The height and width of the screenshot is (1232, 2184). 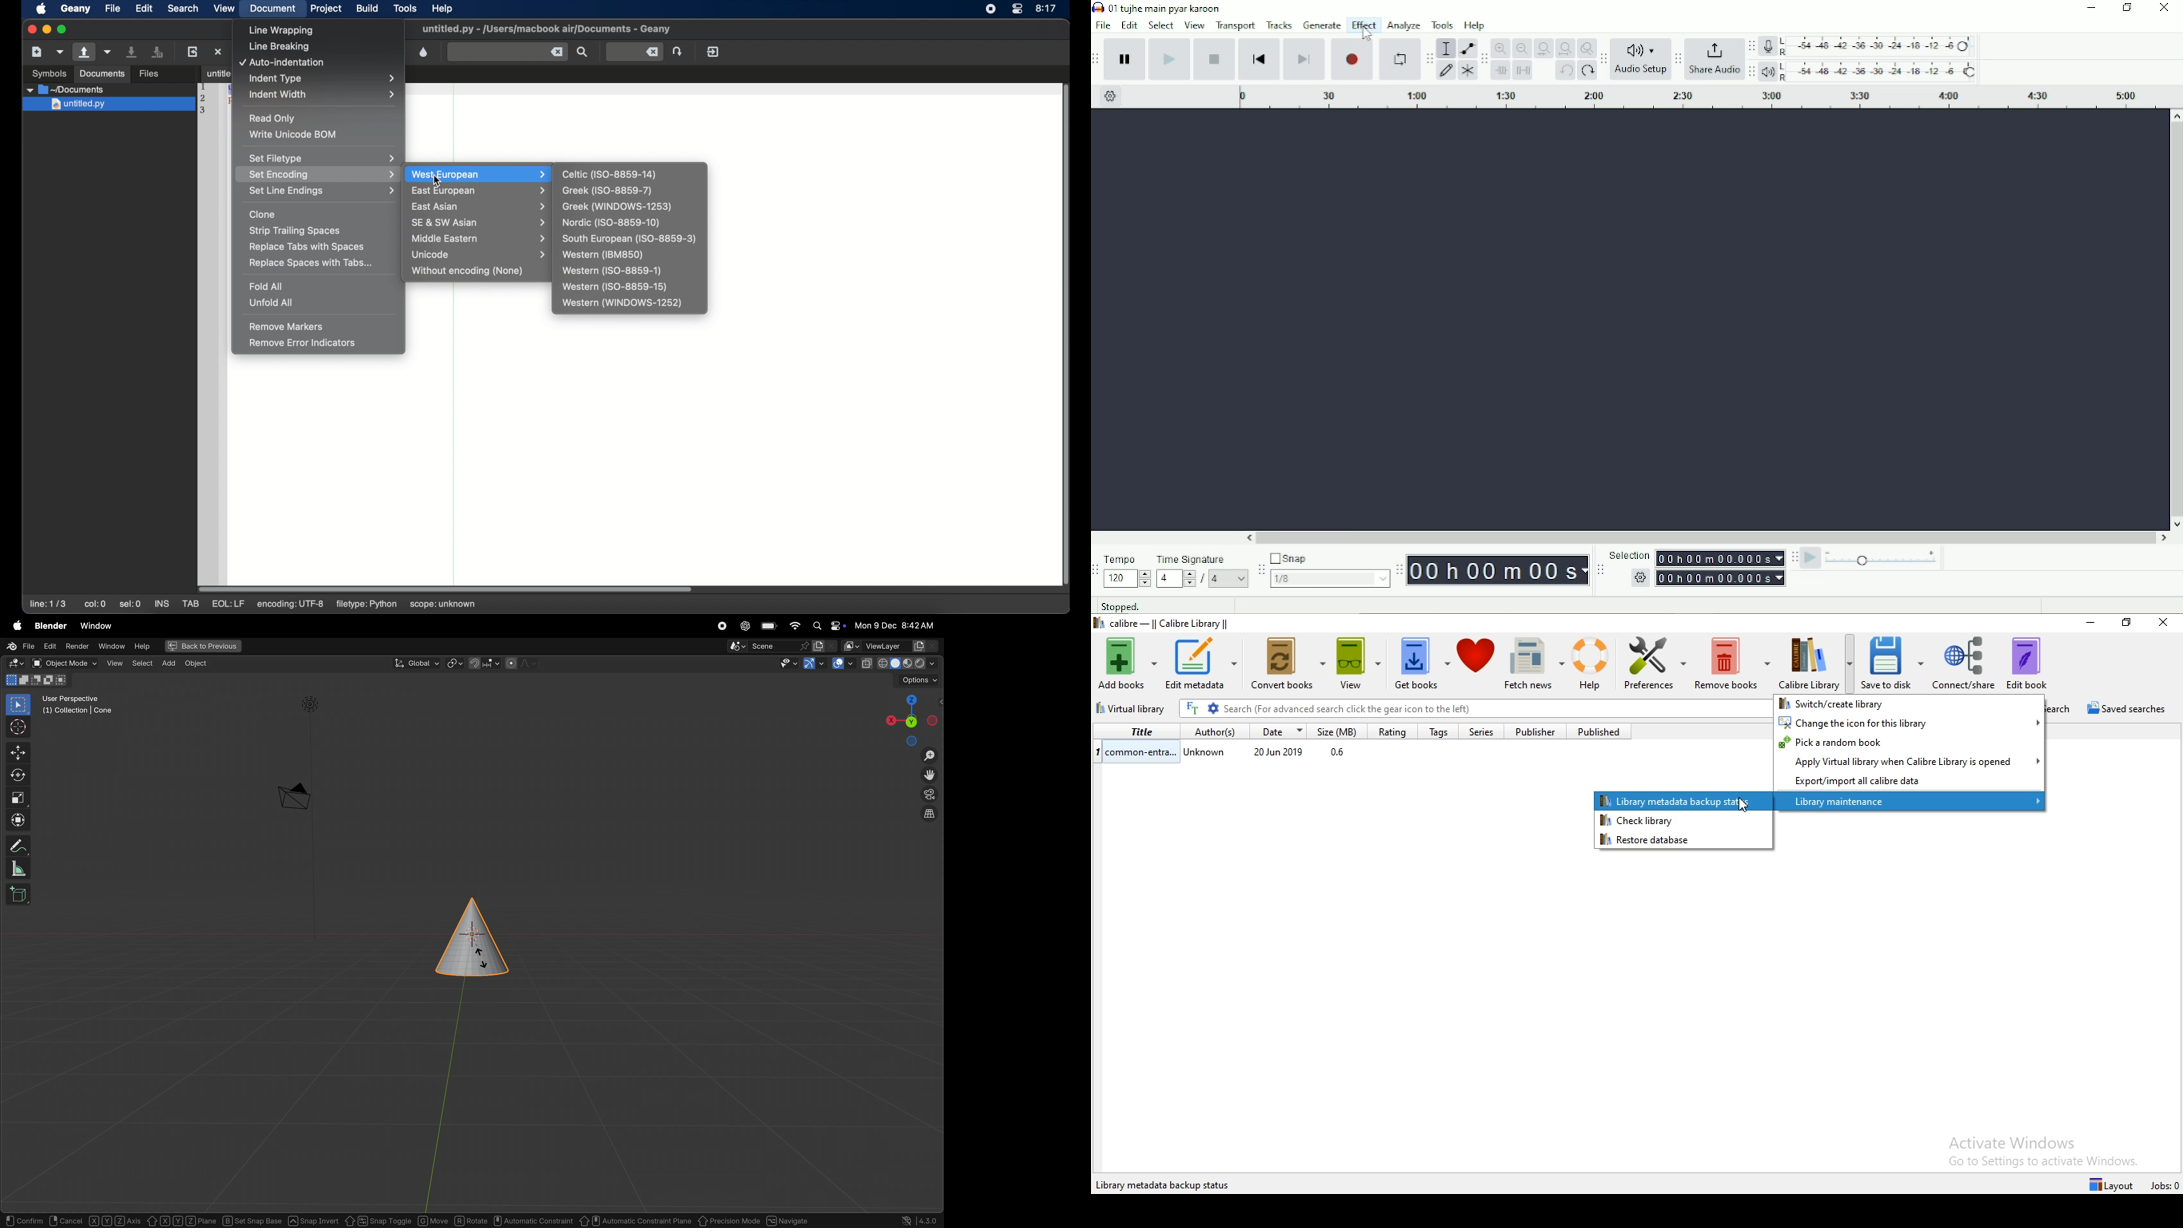 I want to click on Playback meter, so click(x=1872, y=72).